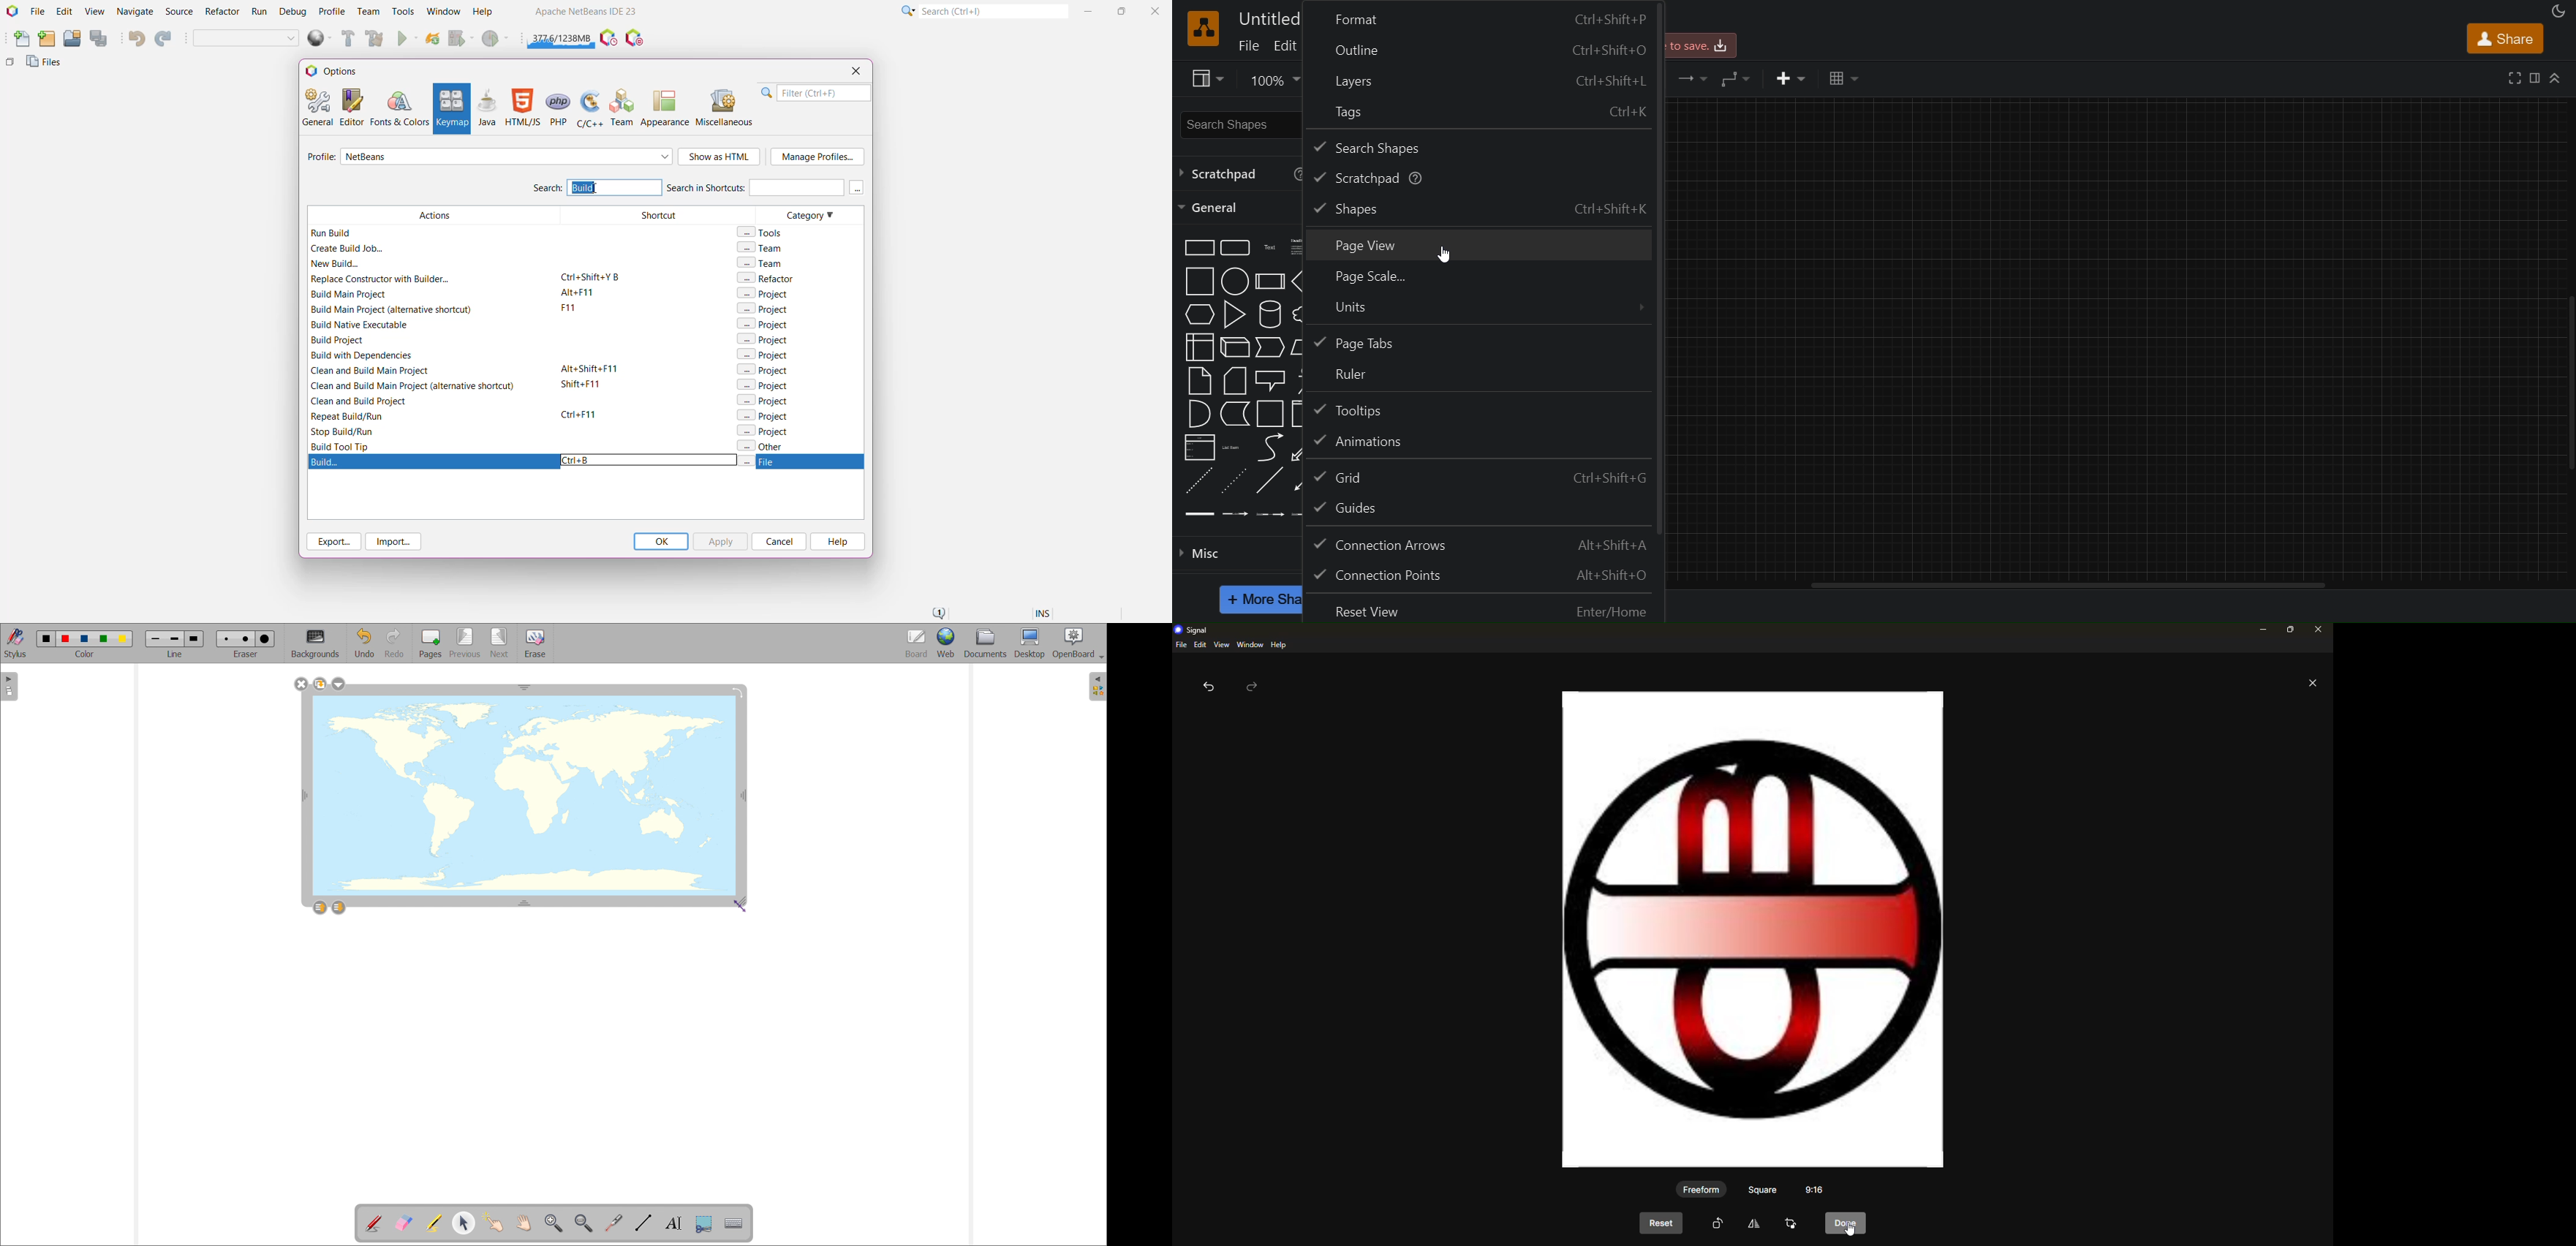 The width and height of the screenshot is (2576, 1260). What do you see at coordinates (1481, 374) in the screenshot?
I see `ruler` at bounding box center [1481, 374].